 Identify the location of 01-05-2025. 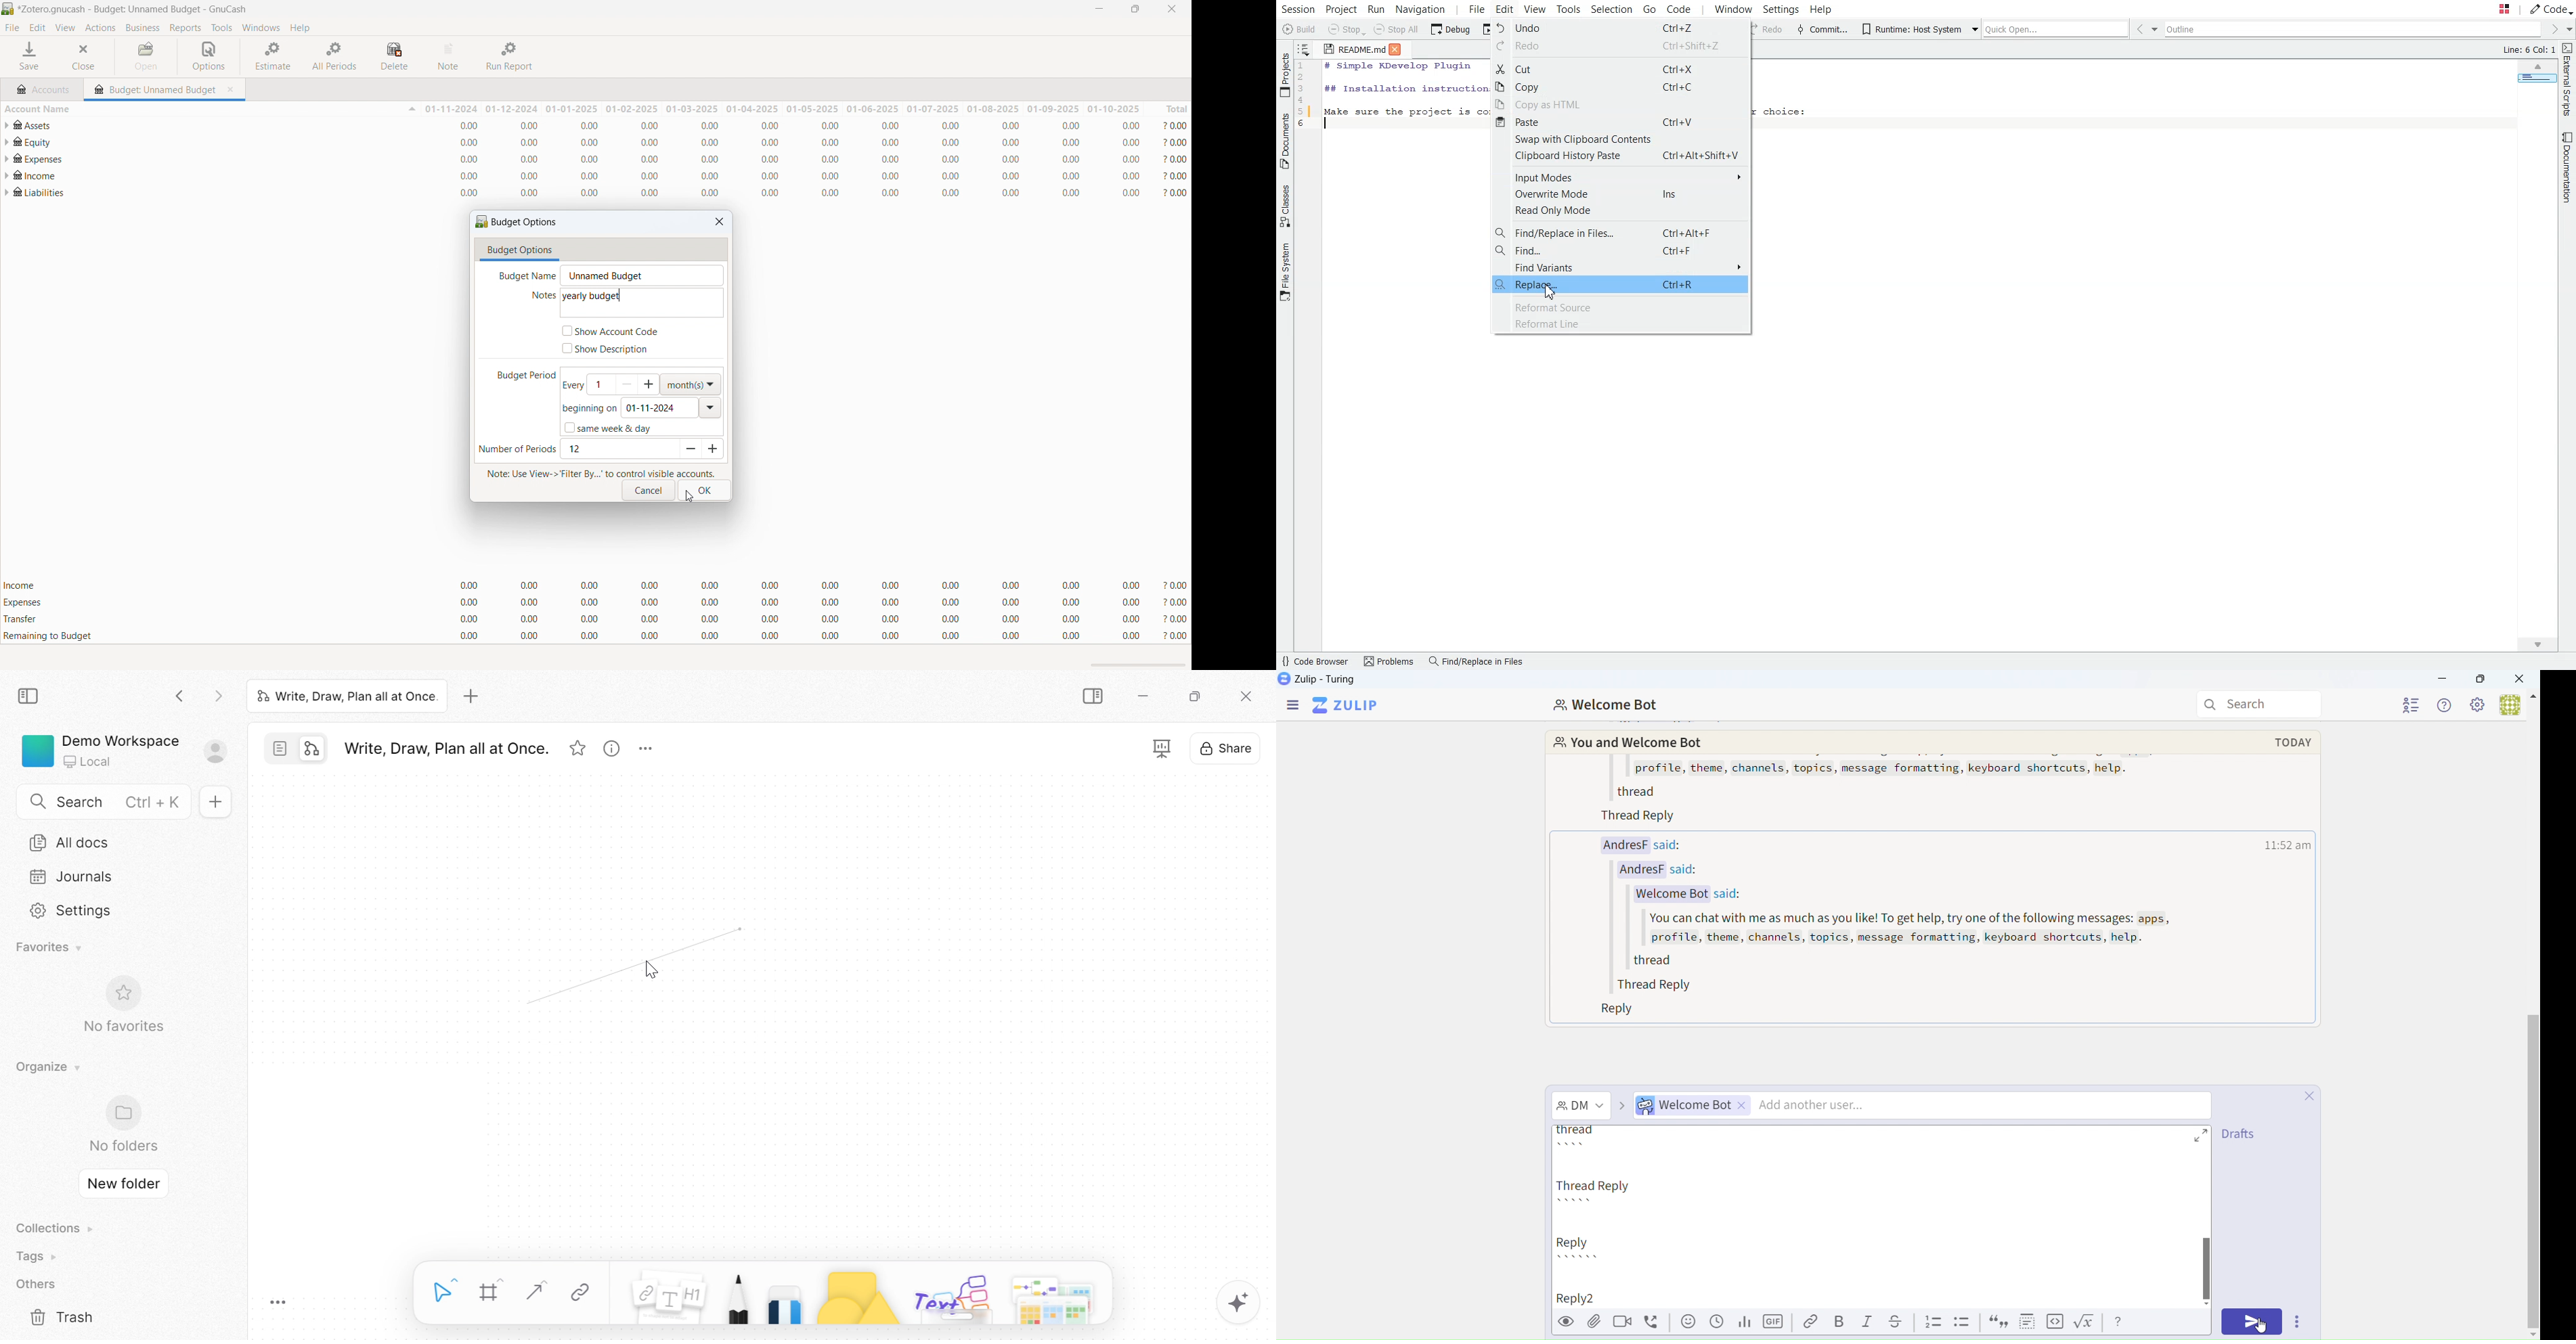
(811, 109).